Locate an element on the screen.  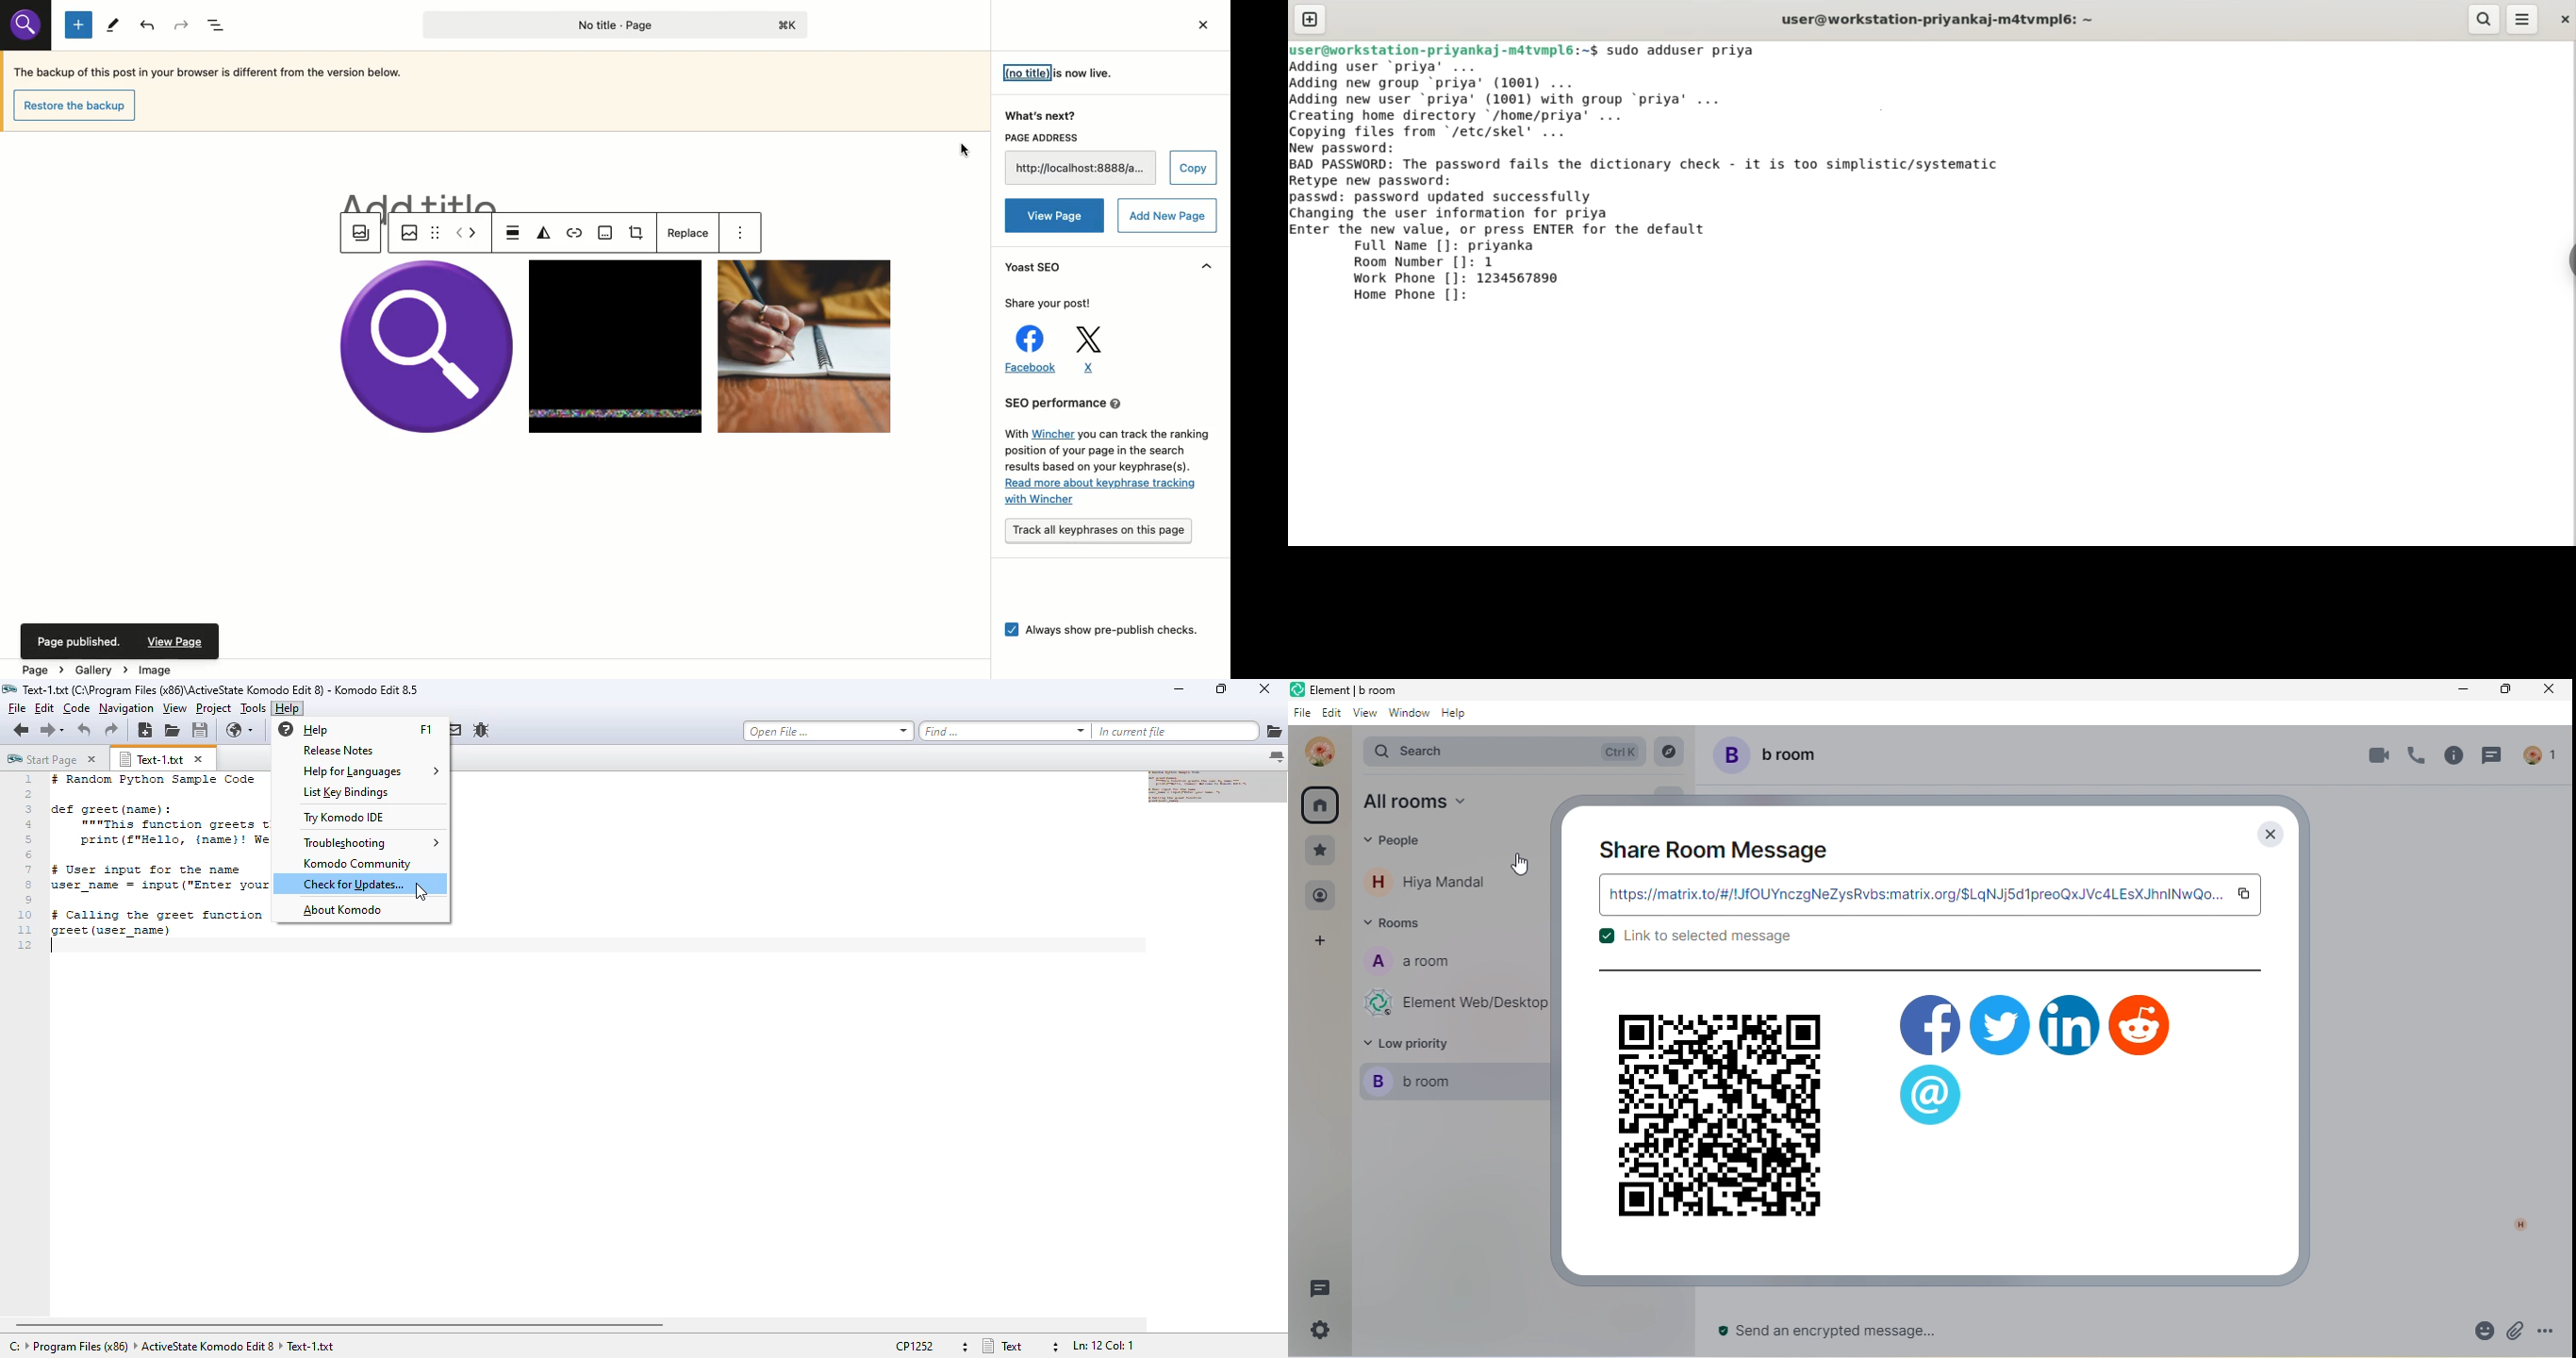
cursor is located at coordinates (1527, 866).